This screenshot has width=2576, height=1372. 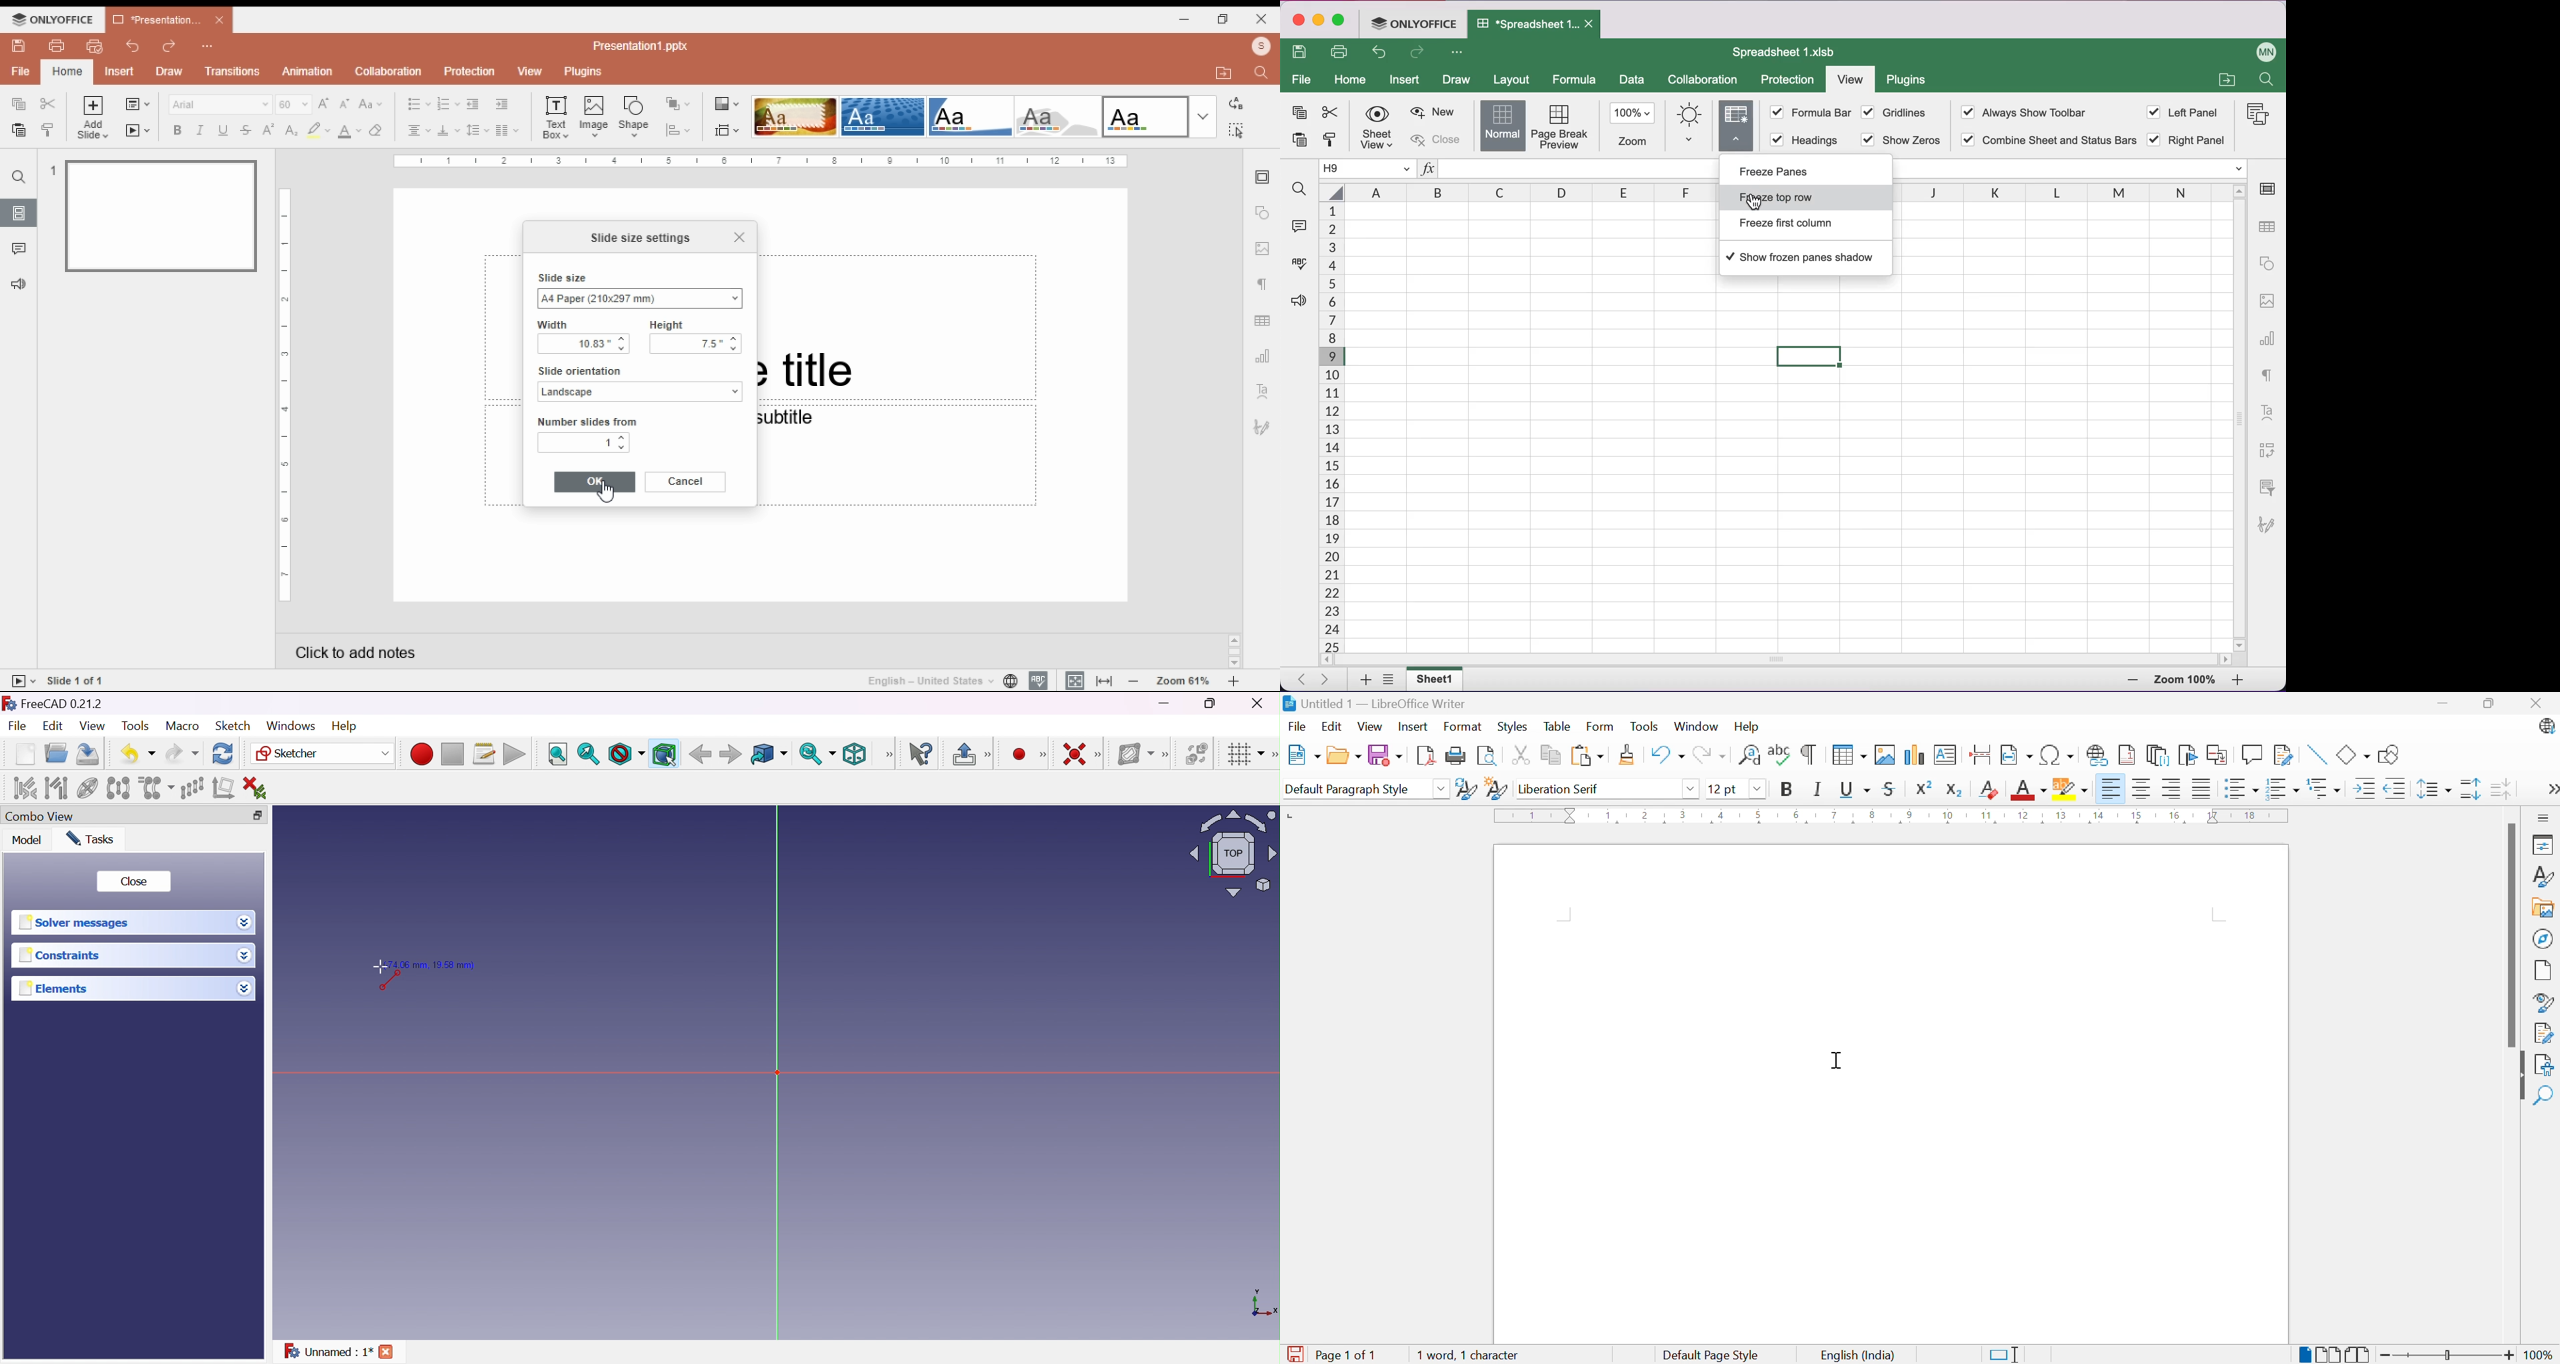 I want to click on Show/hide internal geometry, so click(x=87, y=789).